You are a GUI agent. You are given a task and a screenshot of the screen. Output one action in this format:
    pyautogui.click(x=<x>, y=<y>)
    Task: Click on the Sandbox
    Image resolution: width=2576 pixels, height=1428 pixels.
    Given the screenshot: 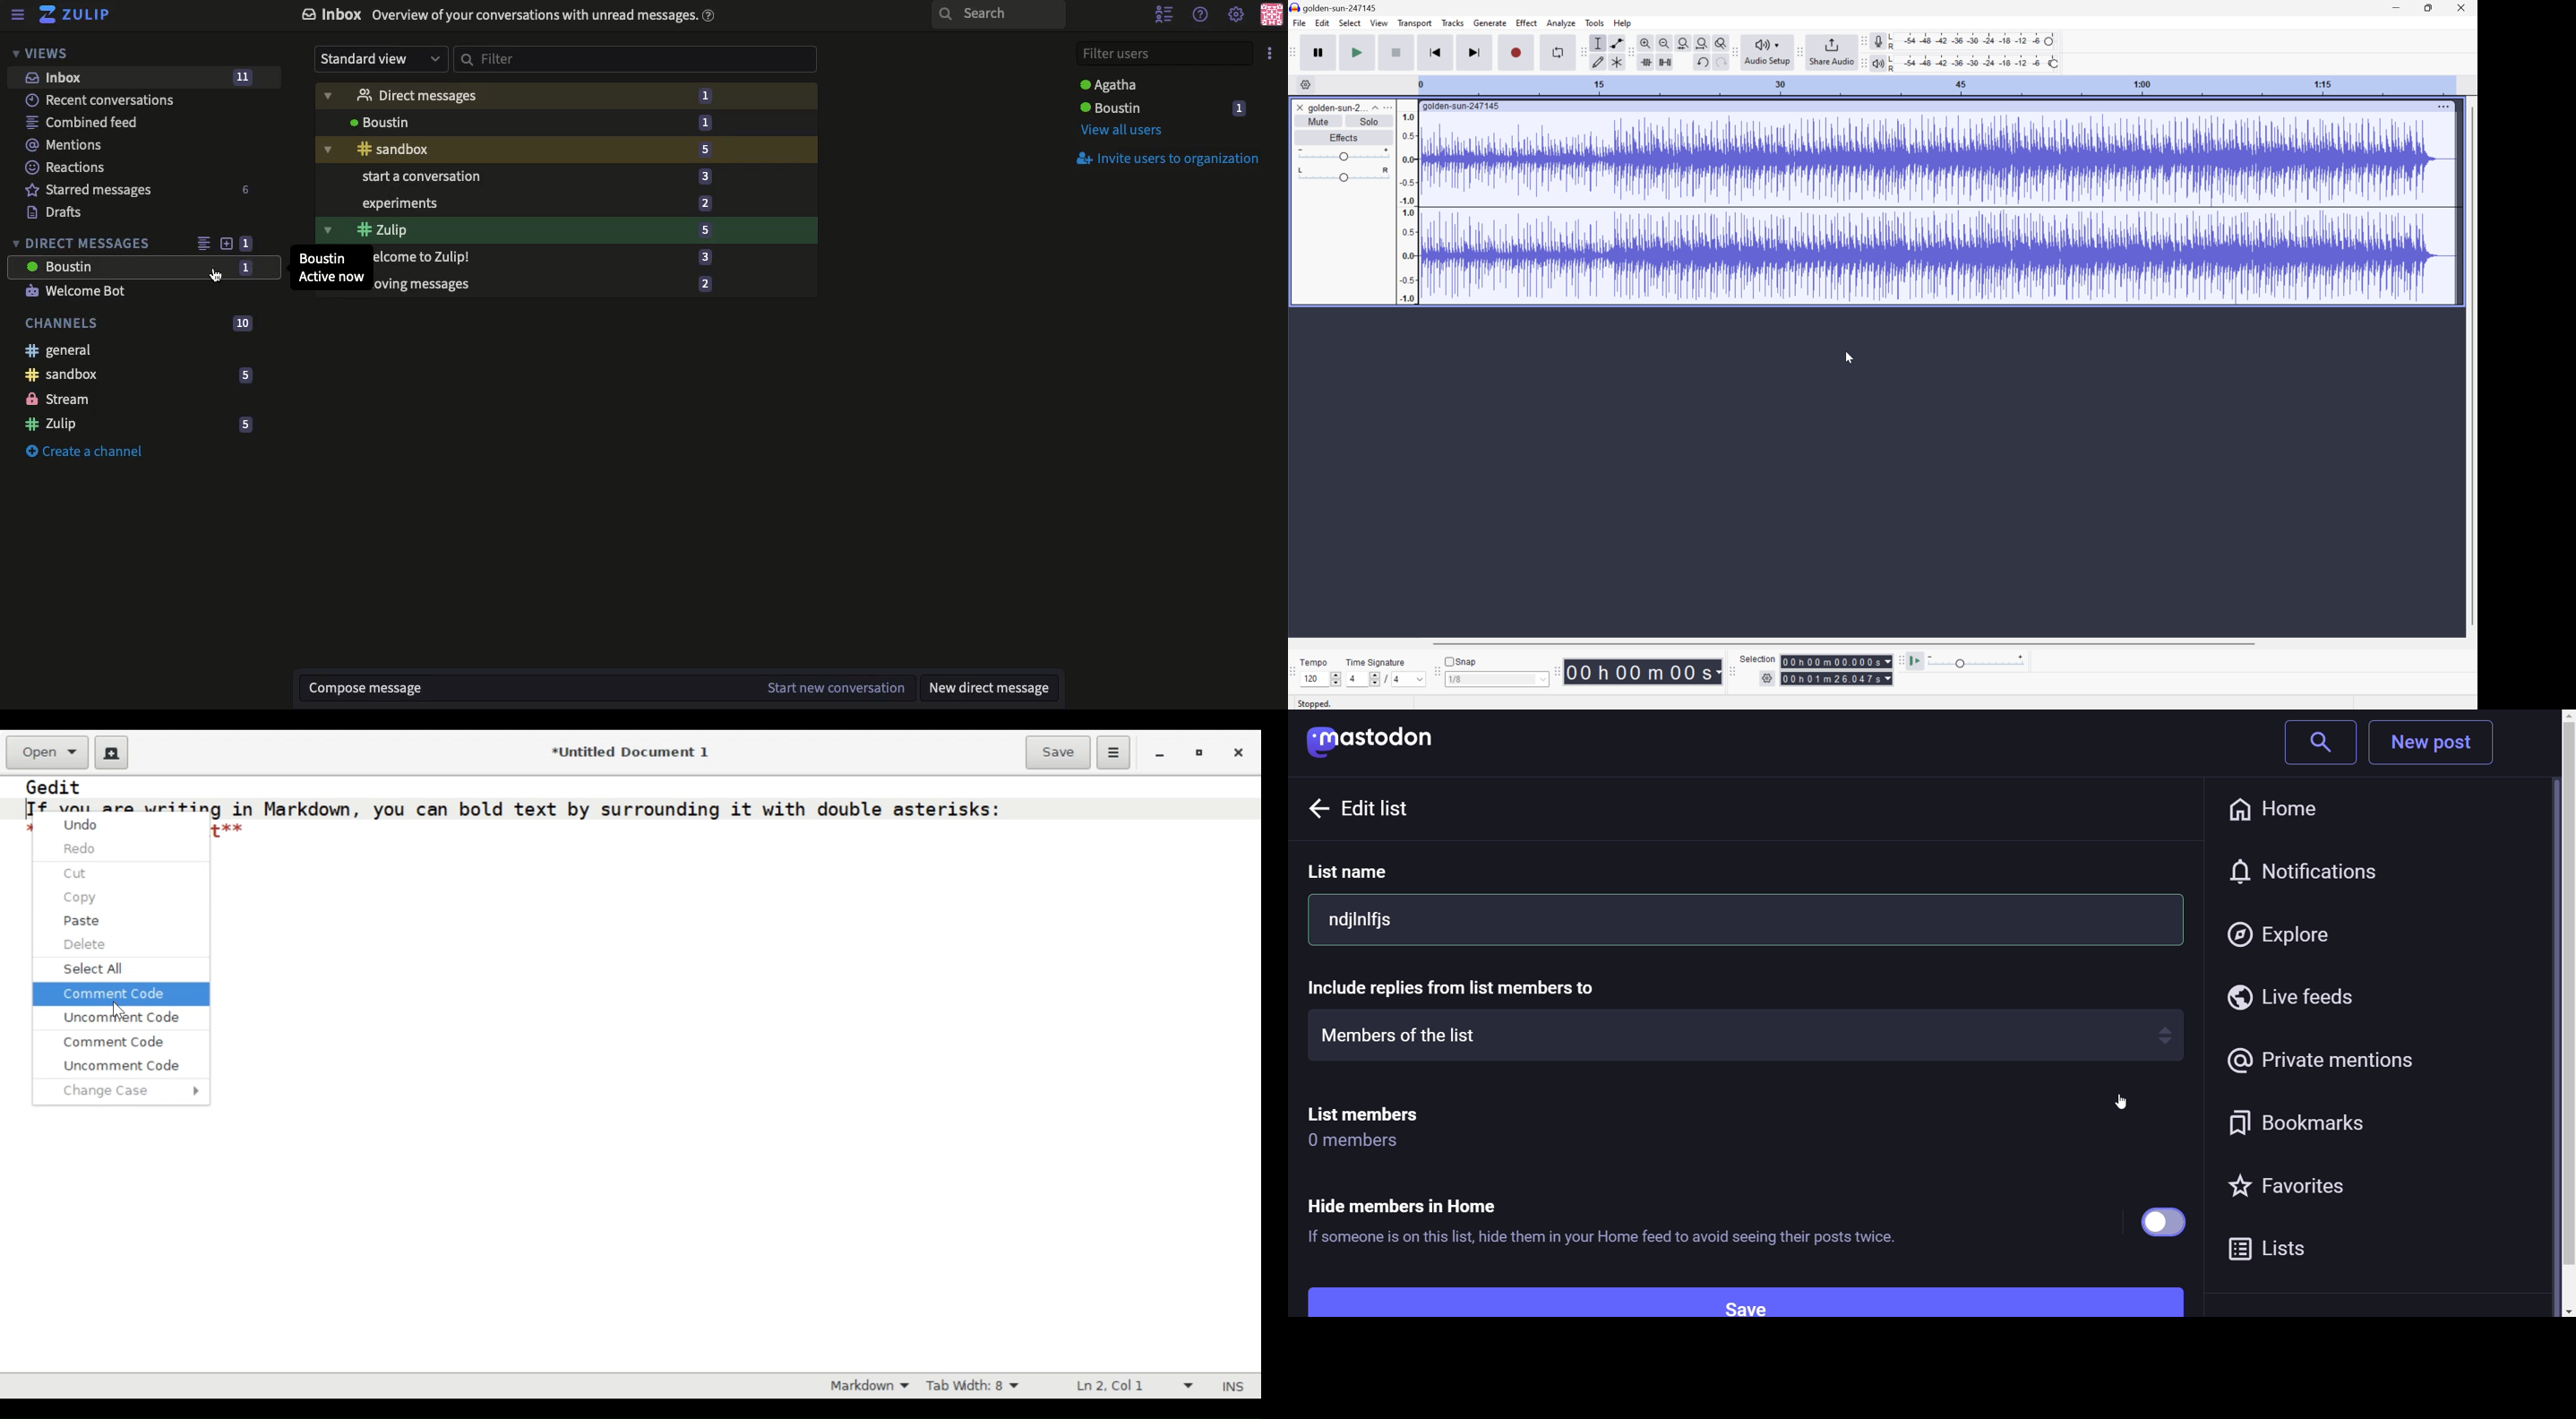 What is the action you would take?
    pyautogui.click(x=138, y=375)
    